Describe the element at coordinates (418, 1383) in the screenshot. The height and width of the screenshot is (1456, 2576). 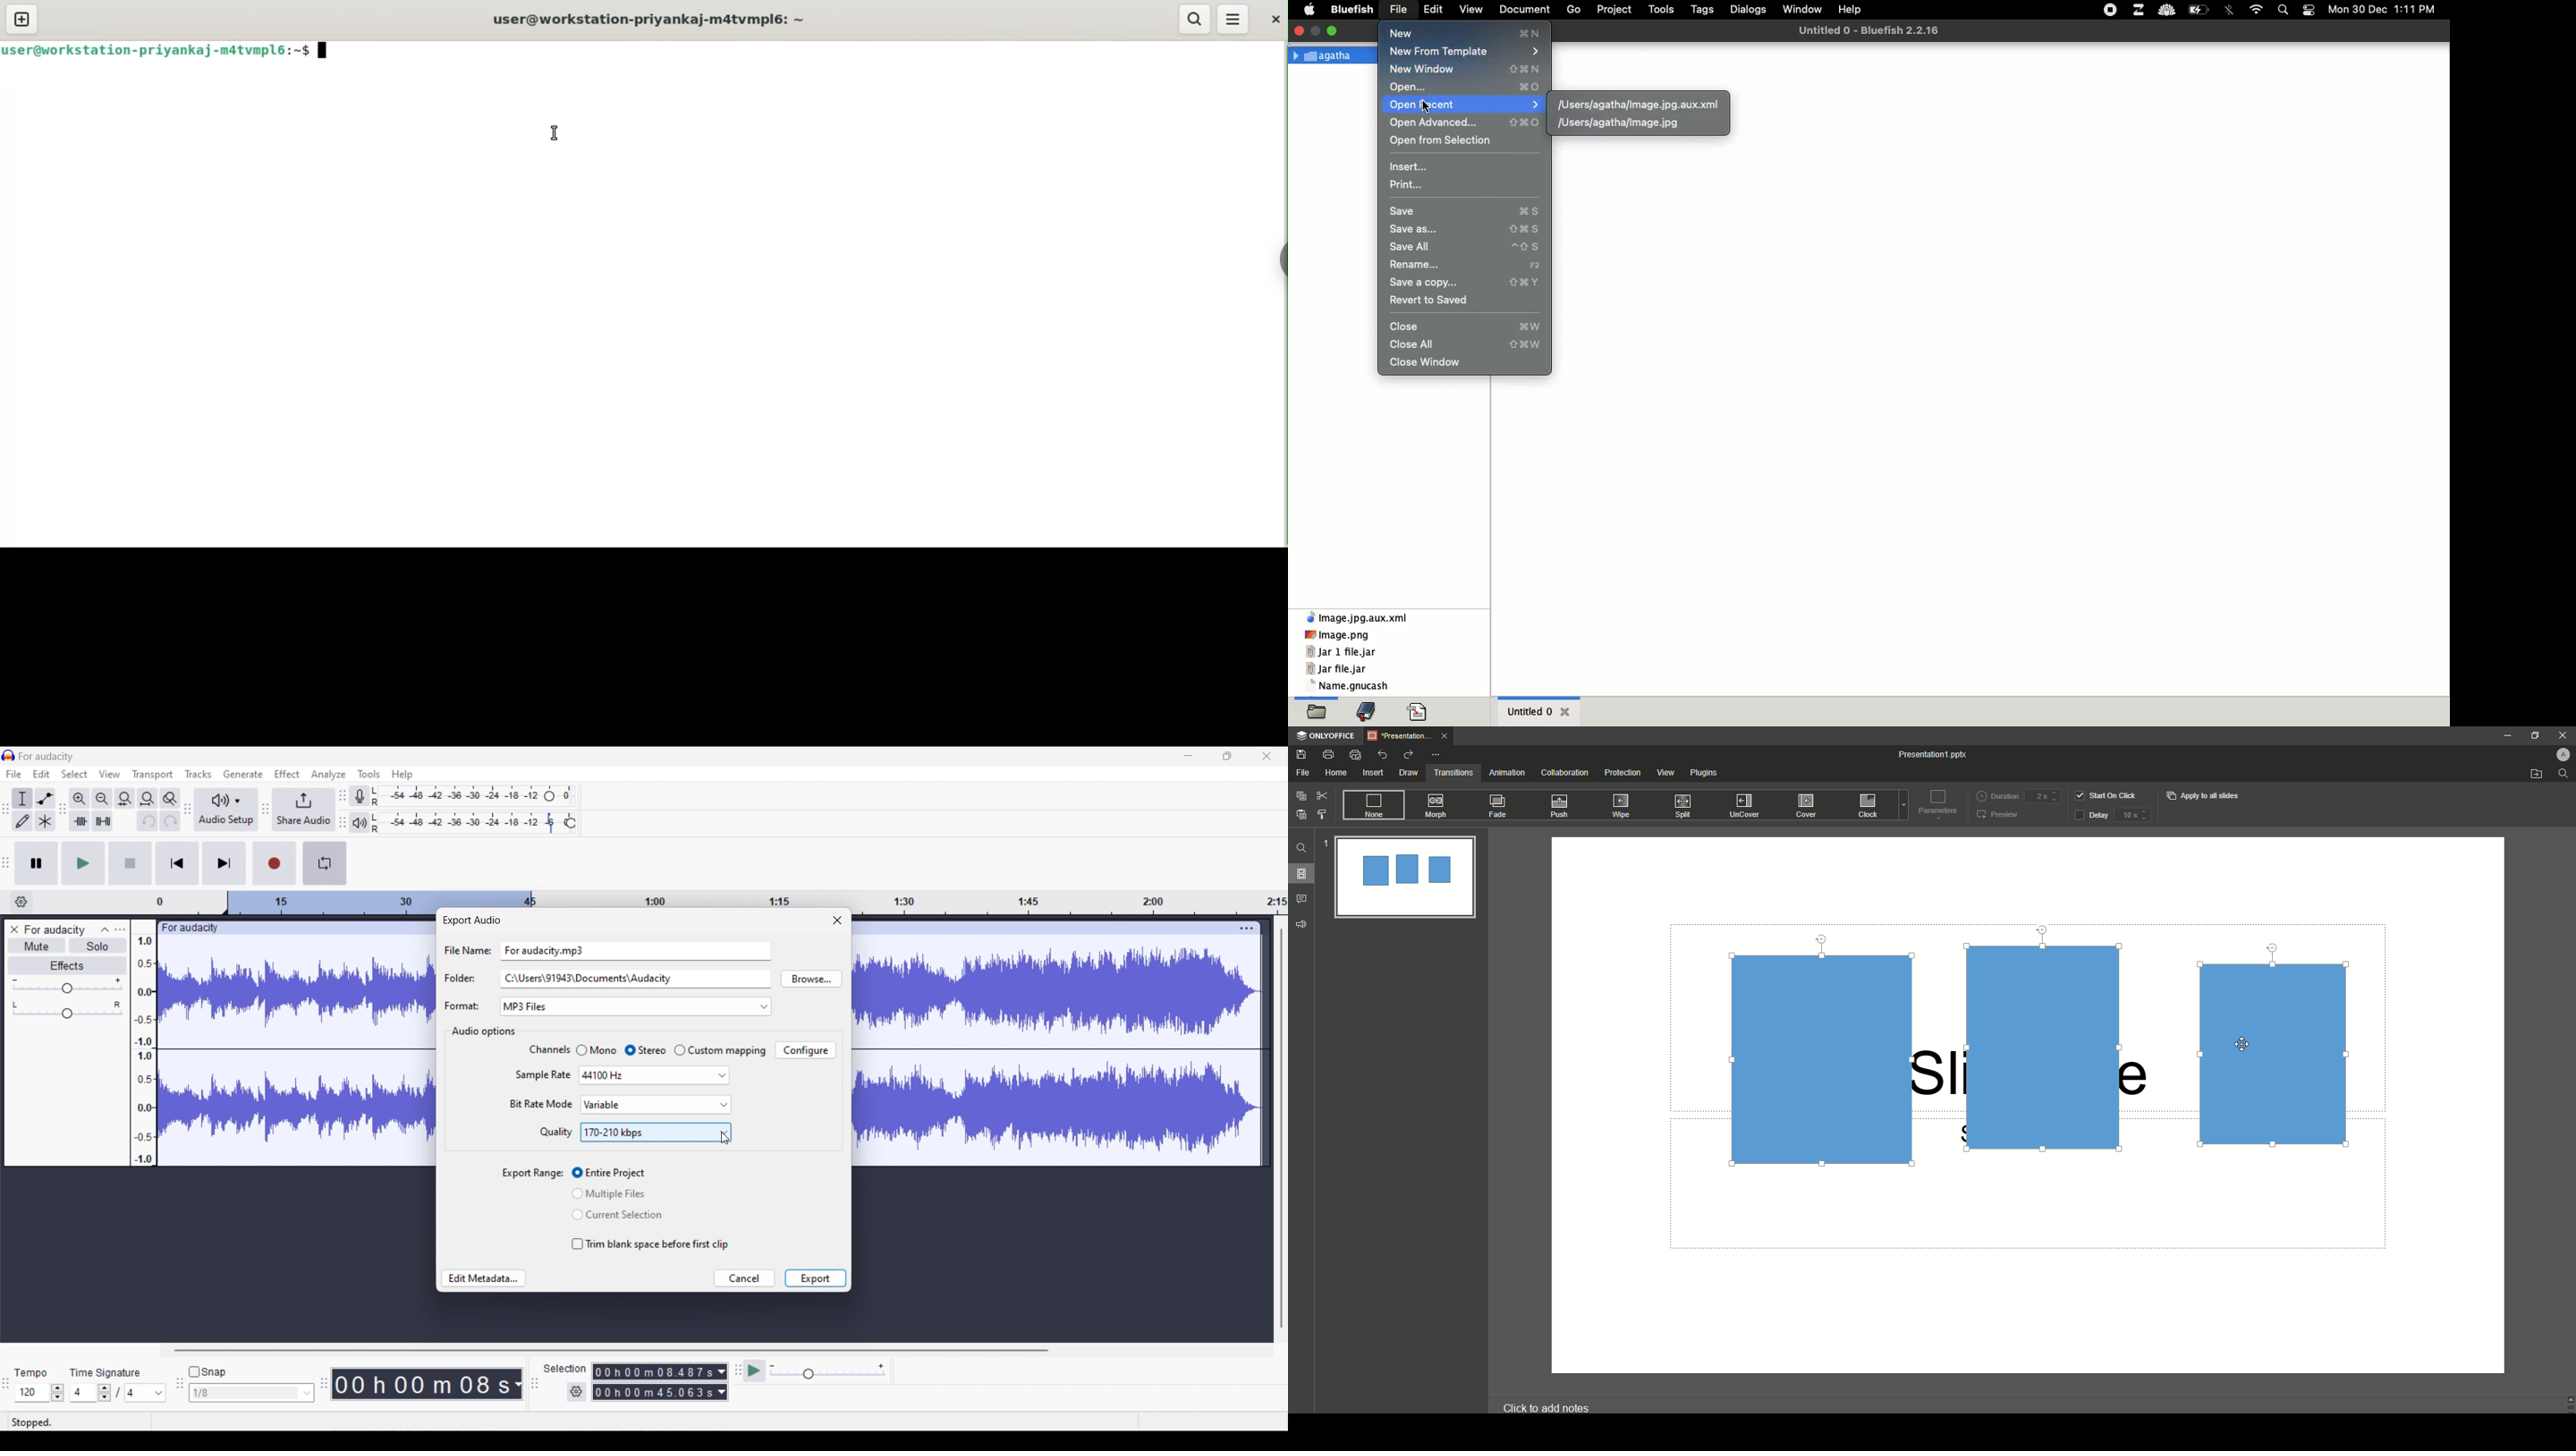
I see `Current timestamp of track` at that location.